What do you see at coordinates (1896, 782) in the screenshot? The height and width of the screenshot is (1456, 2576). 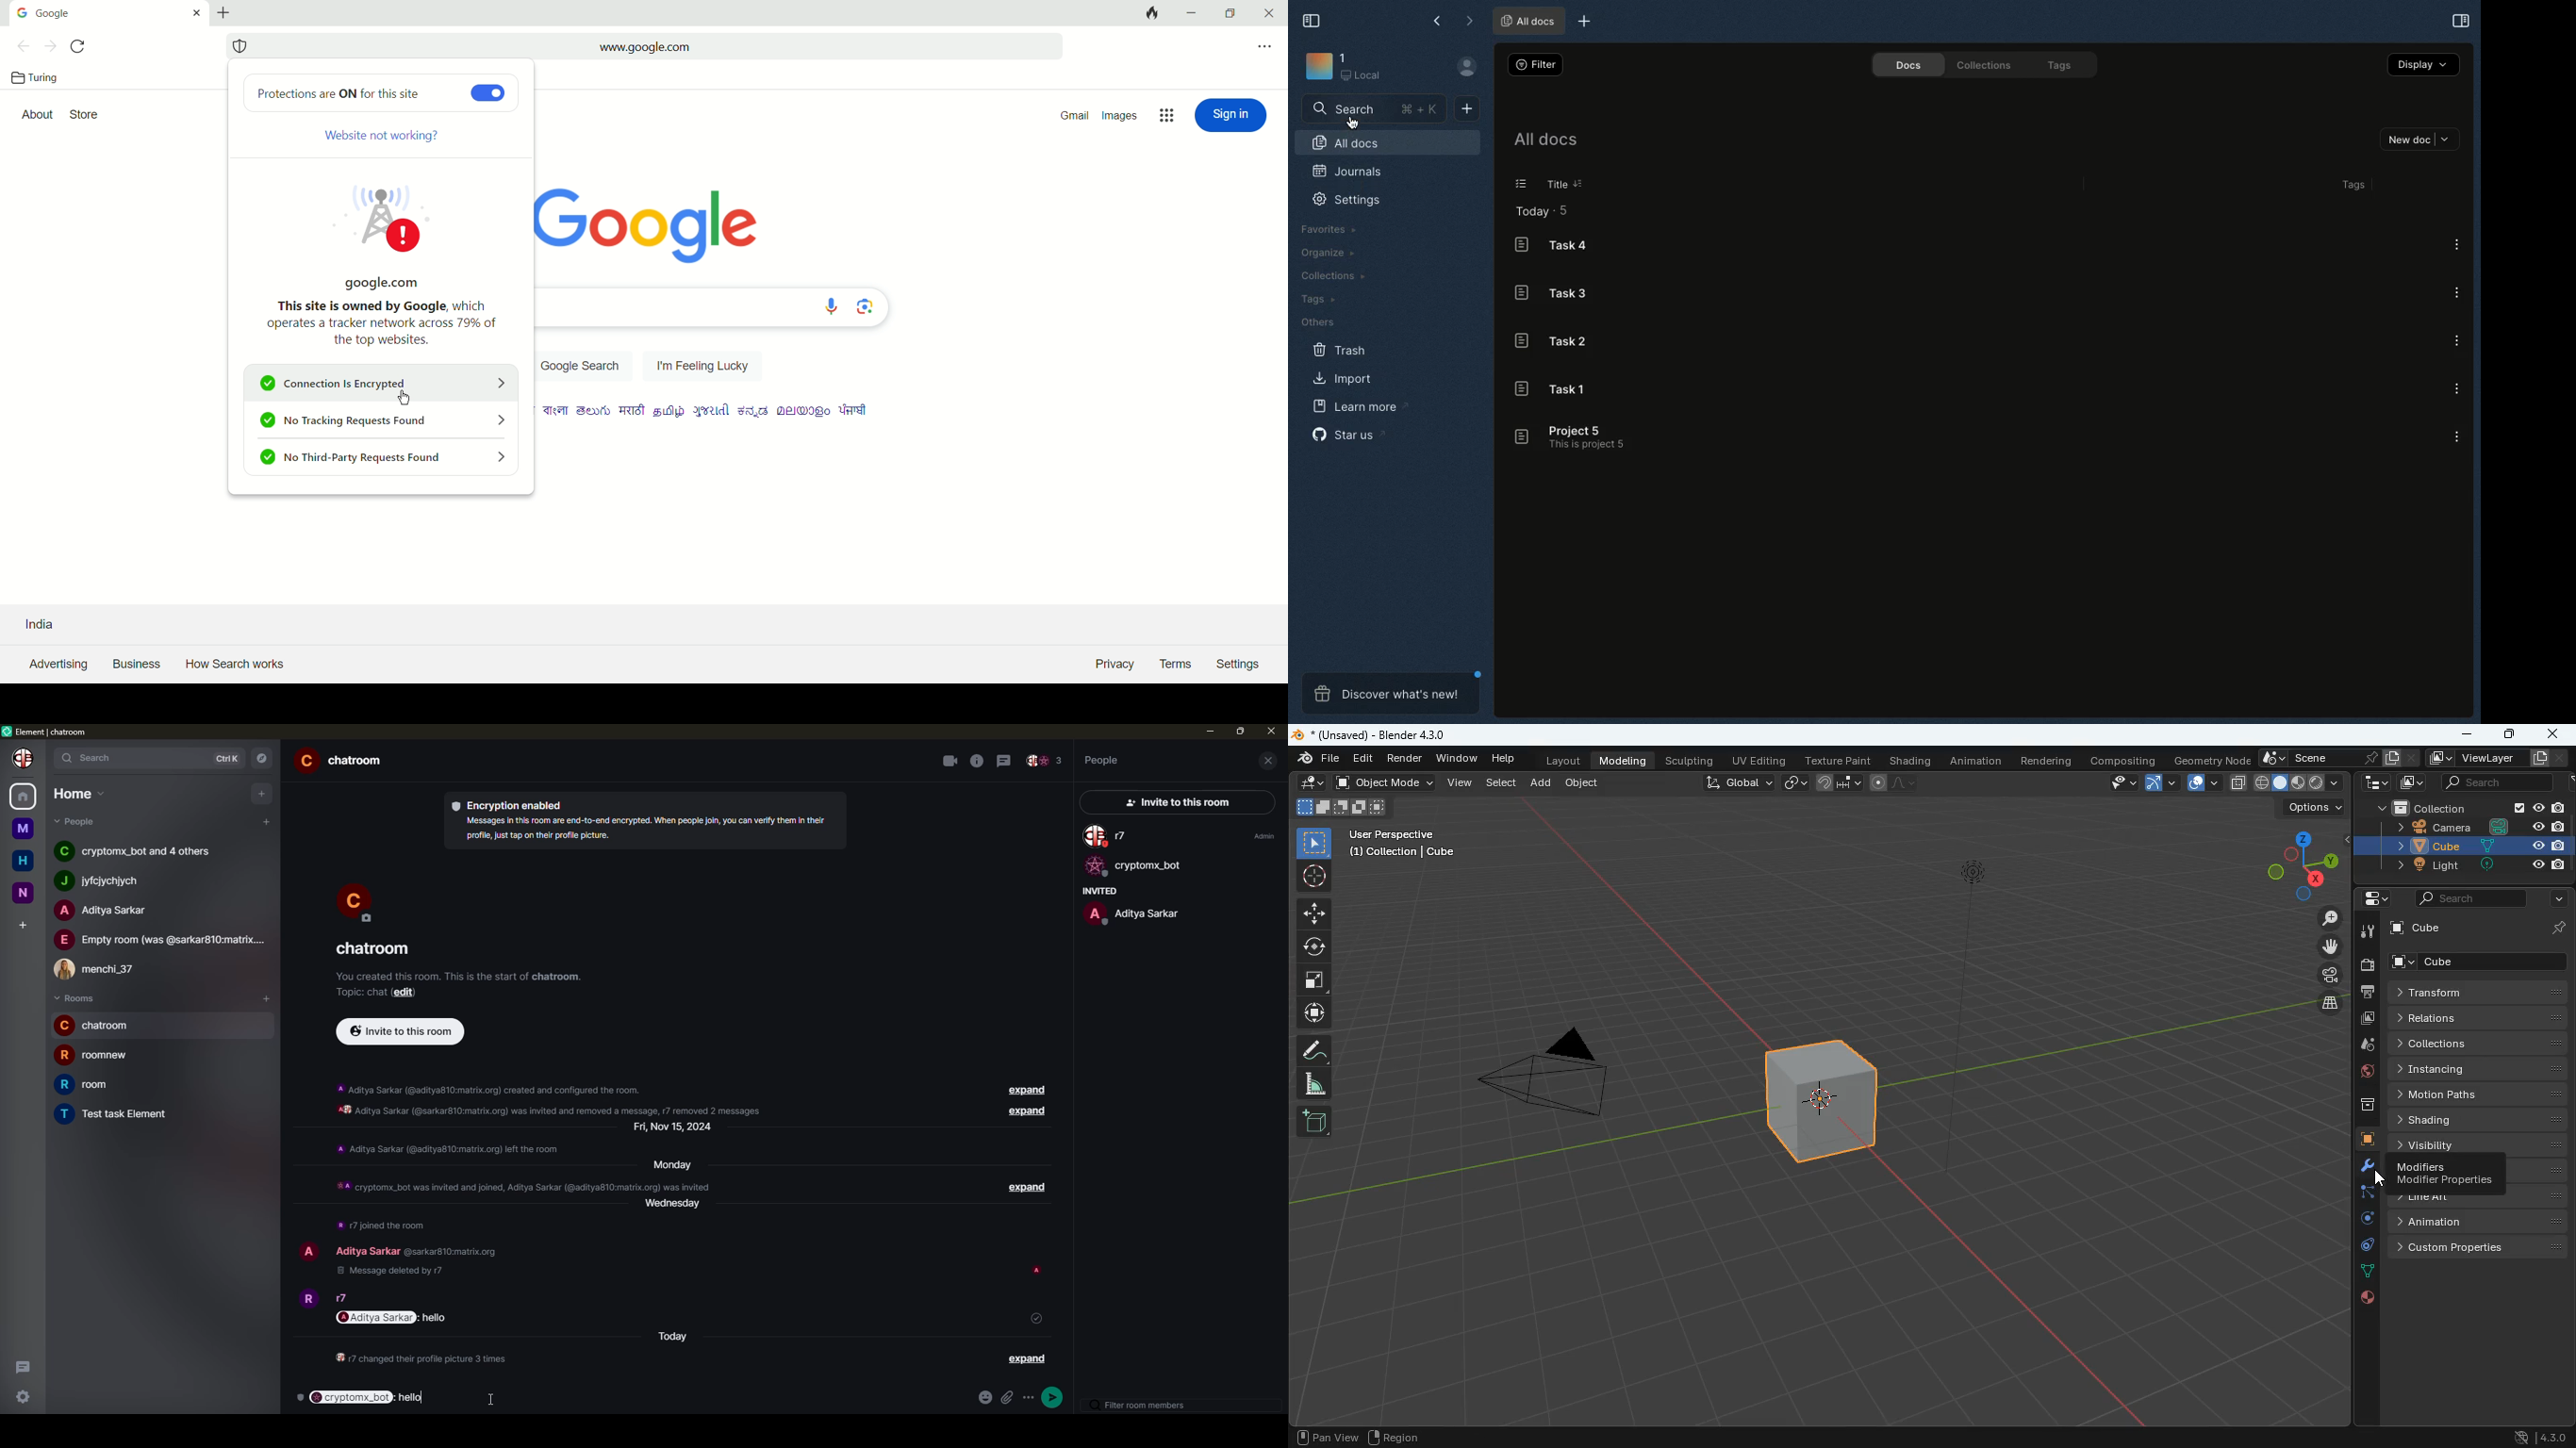 I see `line` at bounding box center [1896, 782].